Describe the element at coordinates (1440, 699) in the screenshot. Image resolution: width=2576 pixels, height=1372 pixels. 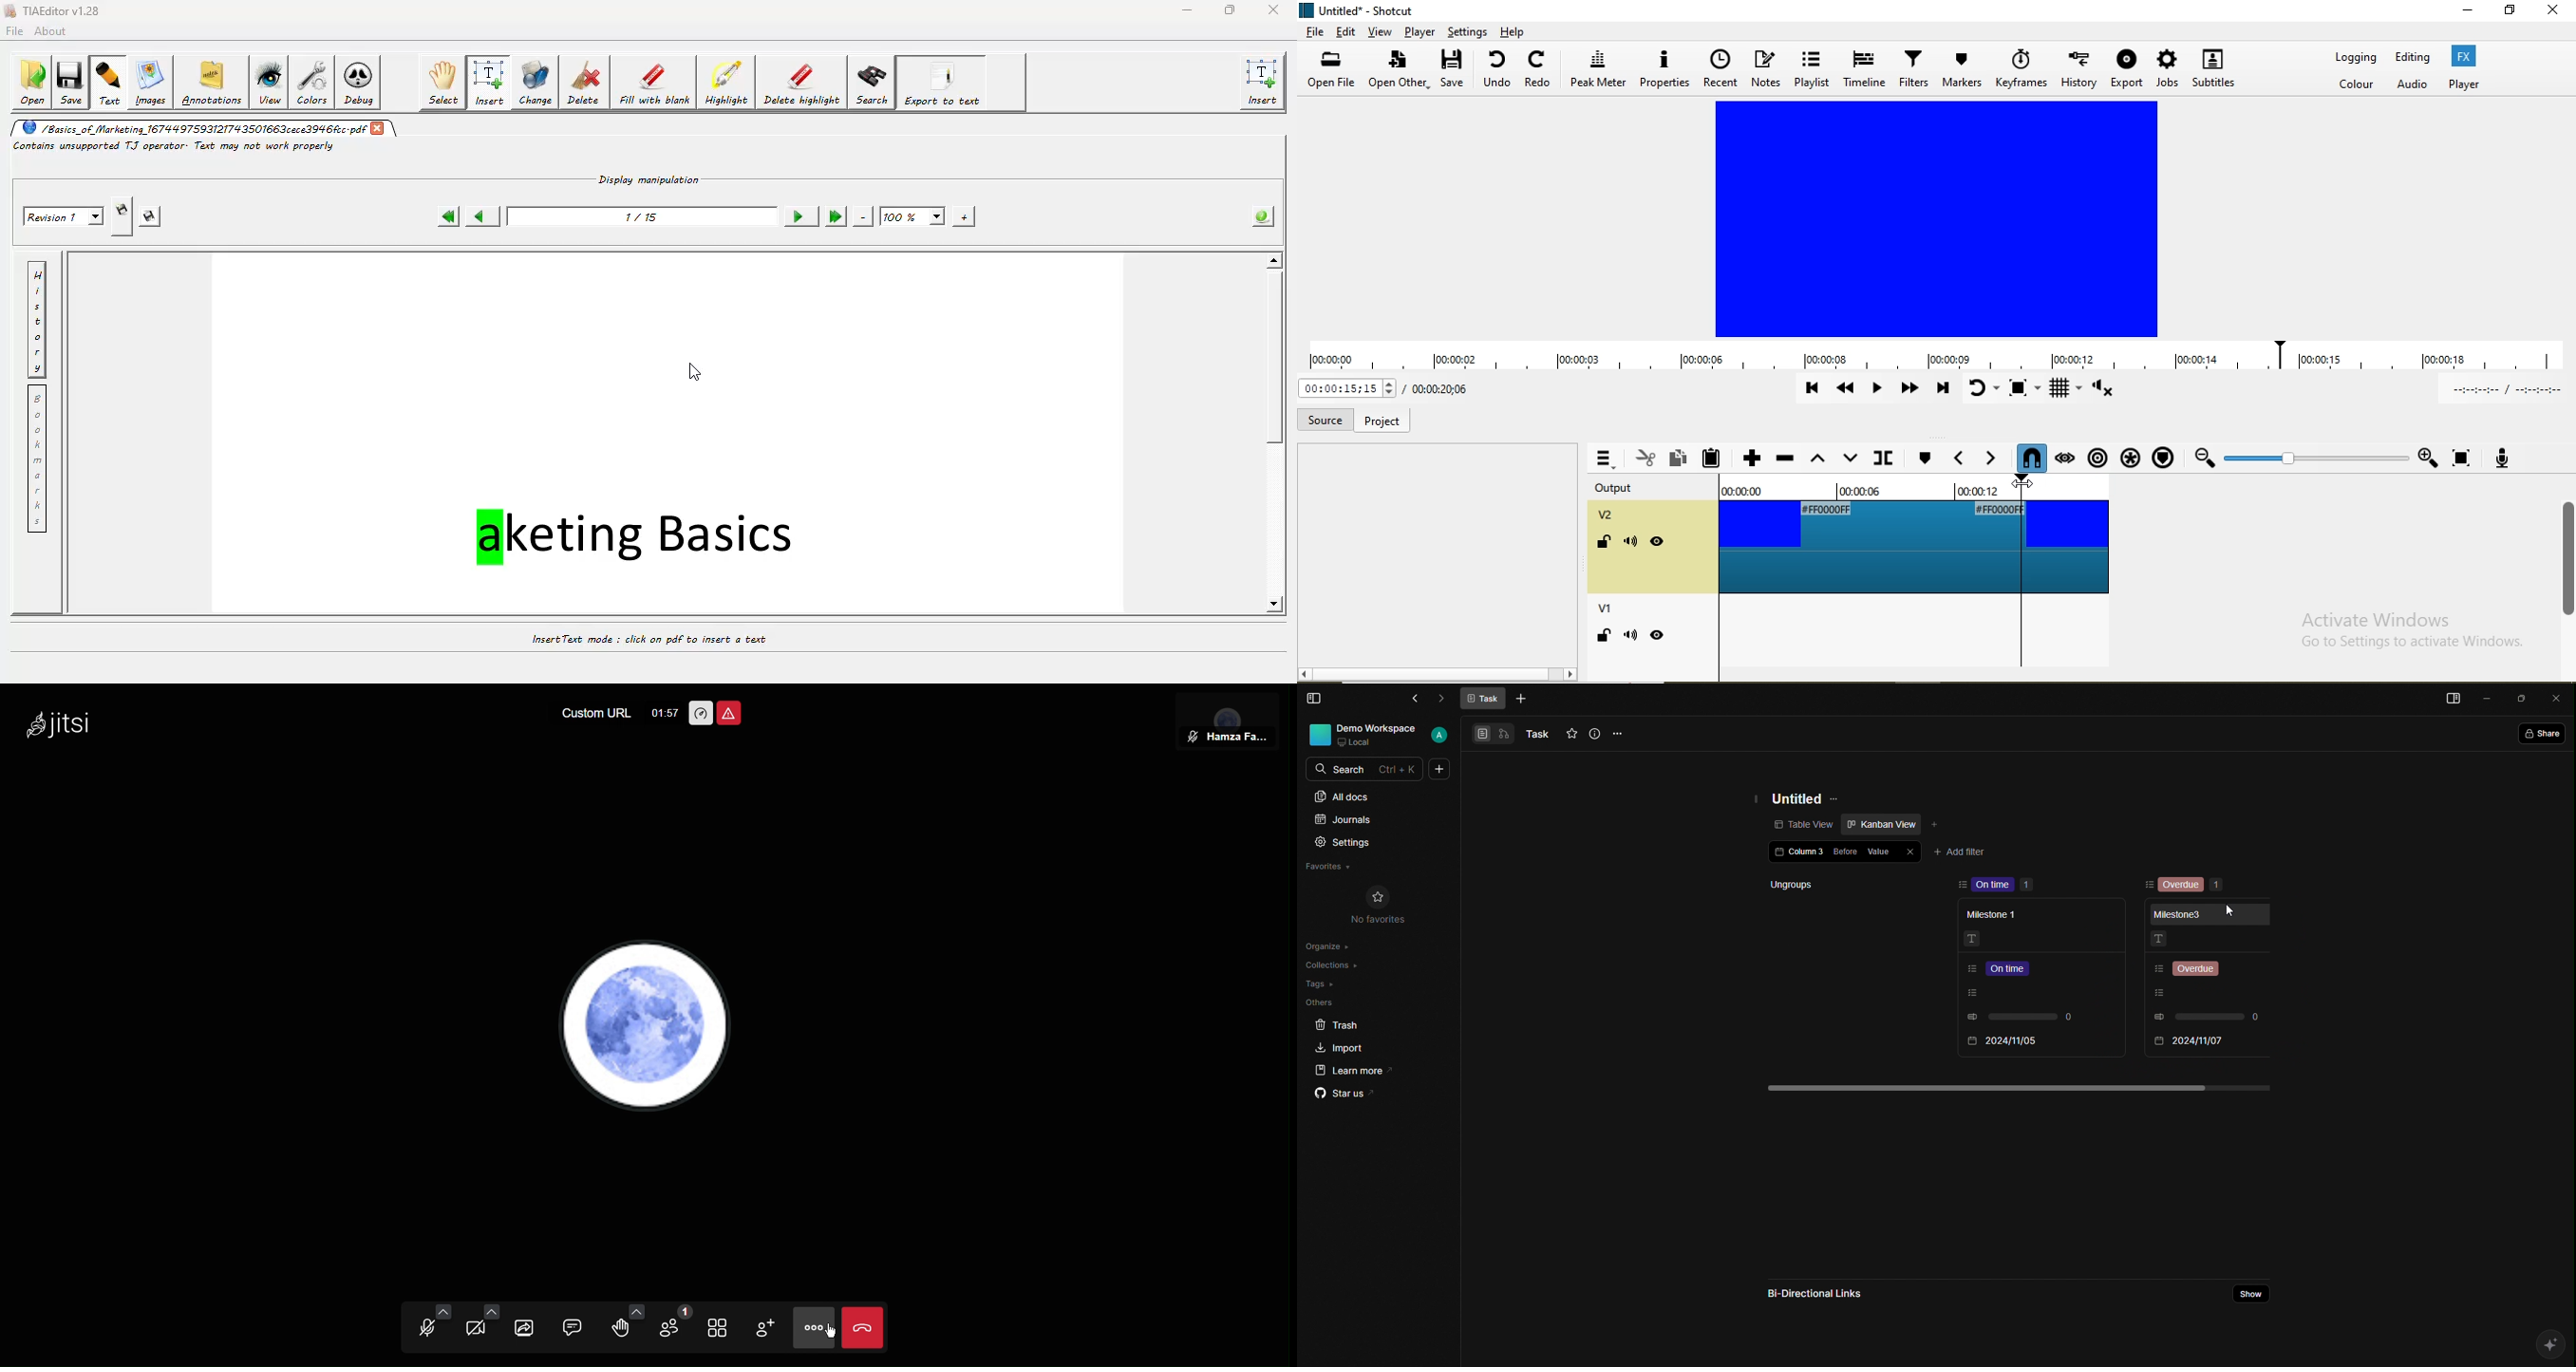
I see `Forward` at that location.